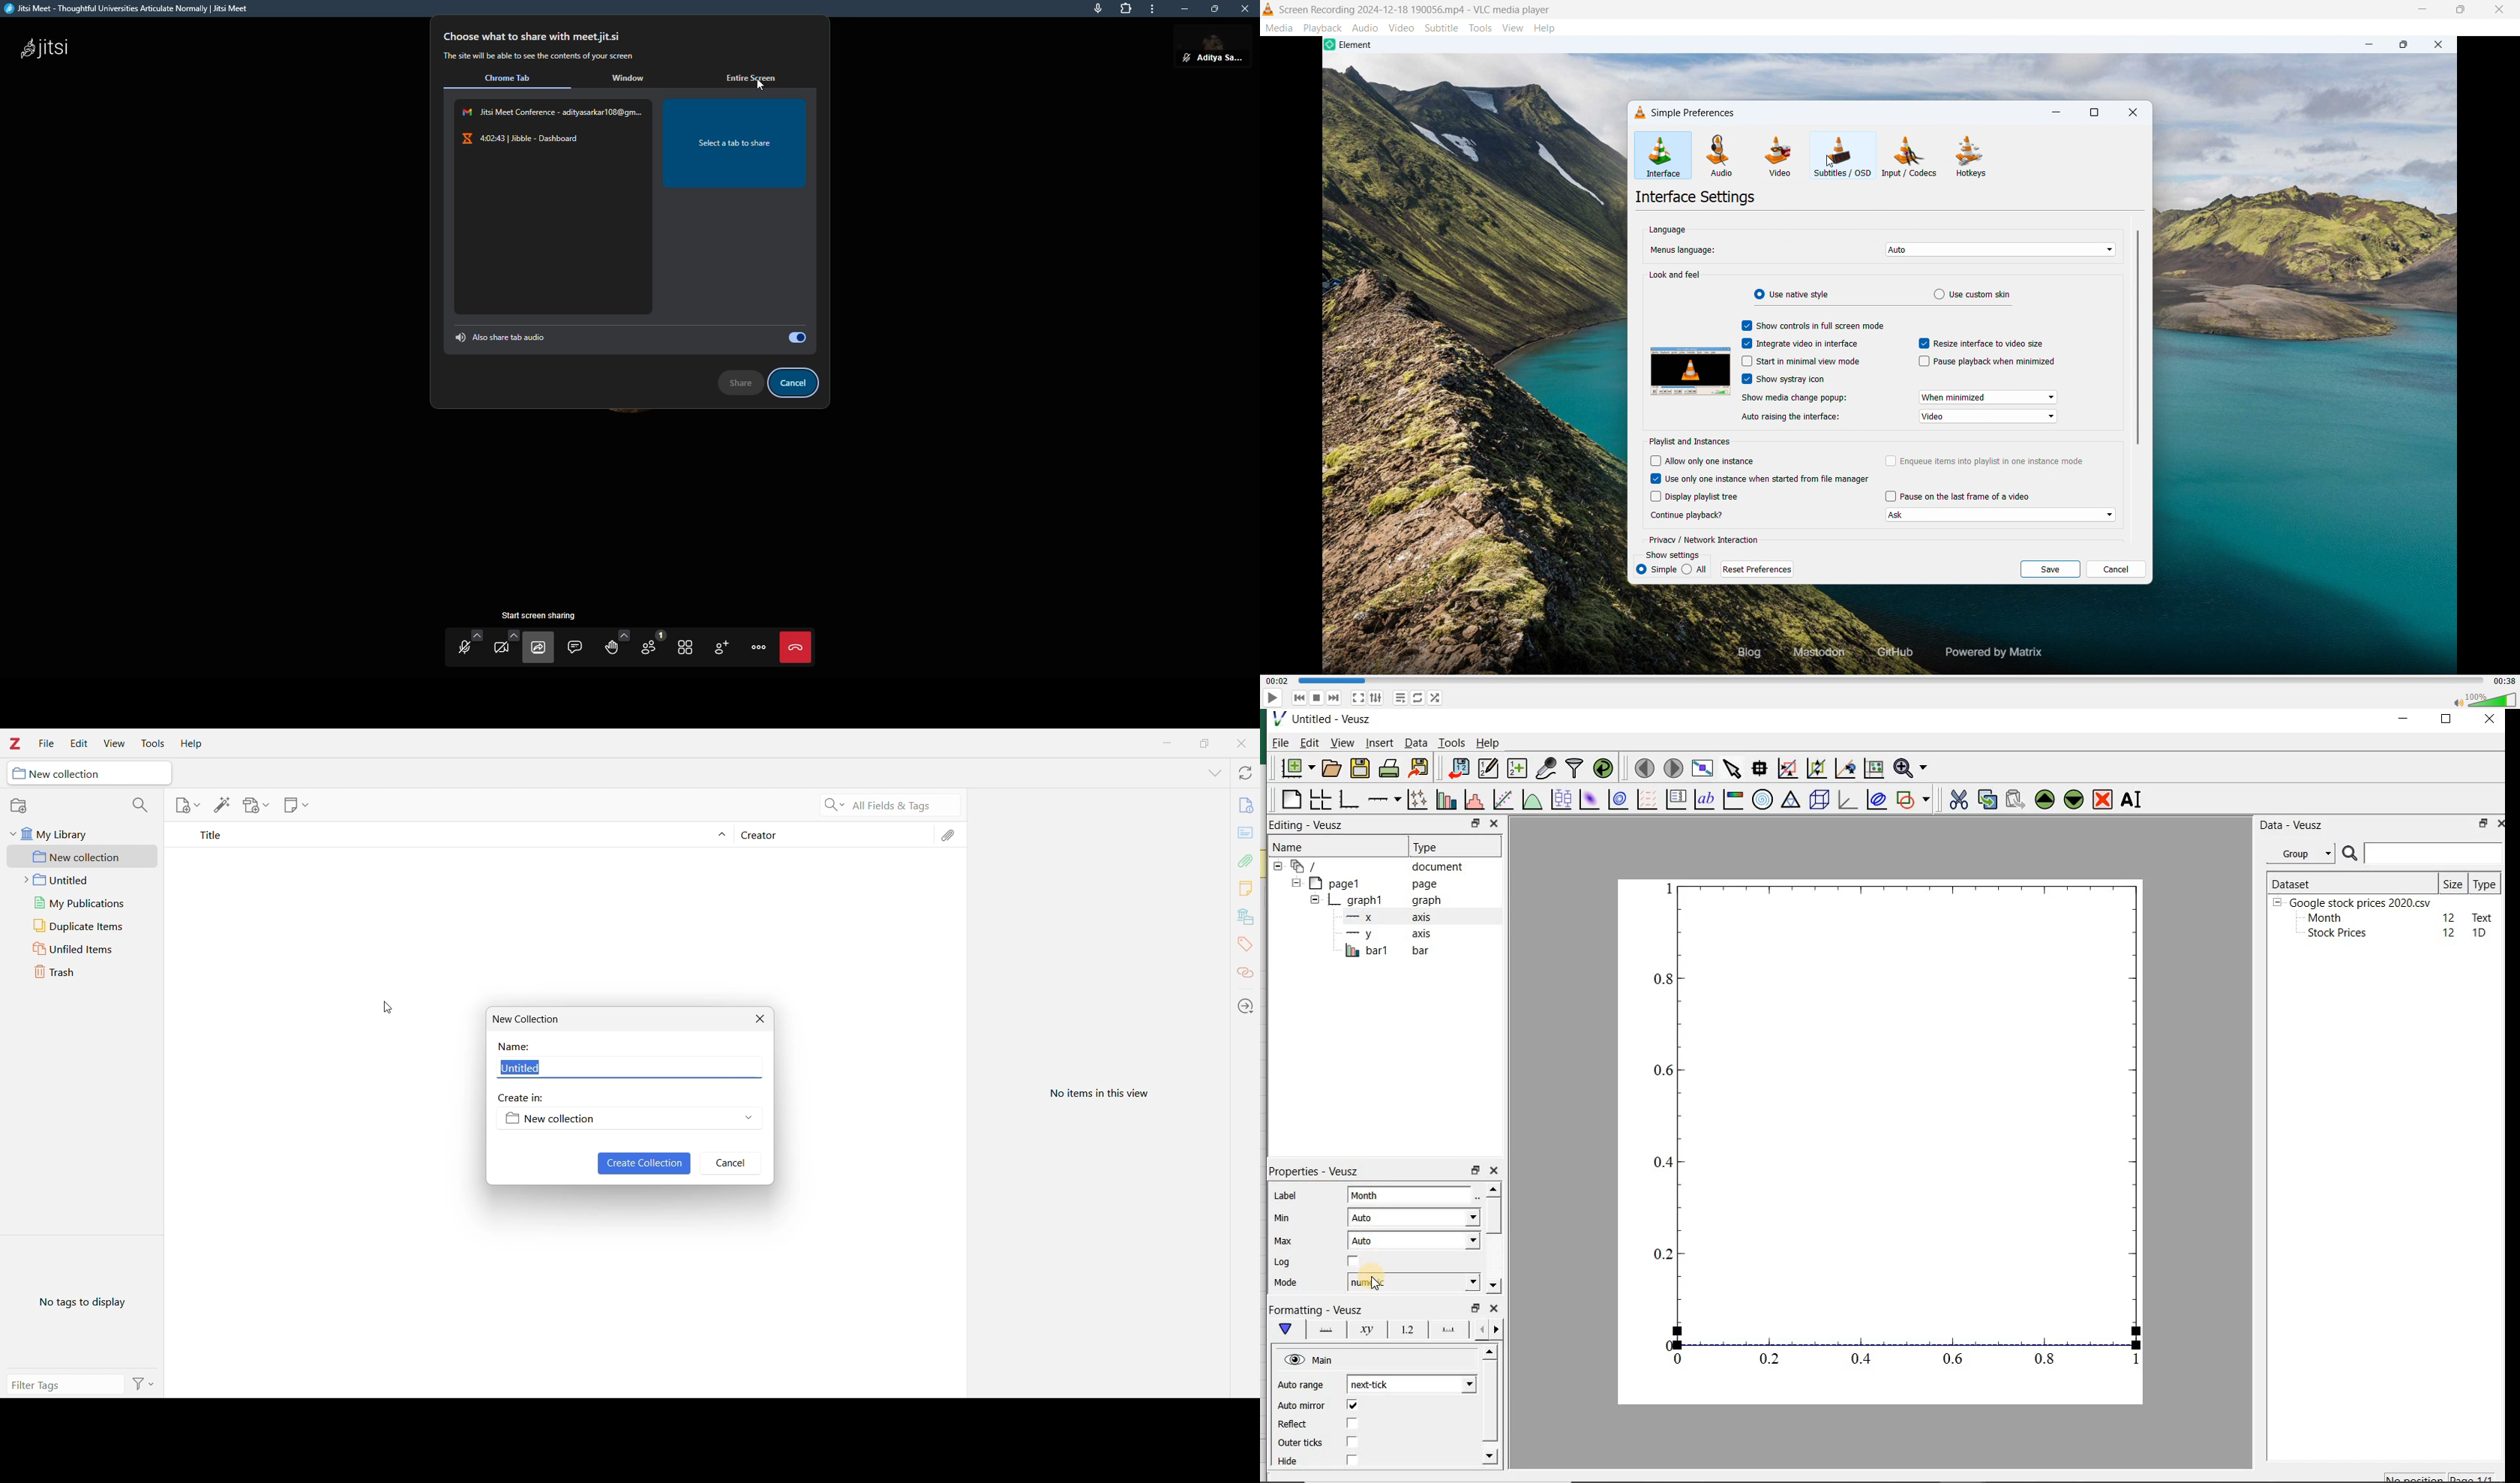 Image resolution: width=2520 pixels, height=1484 pixels. I want to click on cards, so click(1247, 834).